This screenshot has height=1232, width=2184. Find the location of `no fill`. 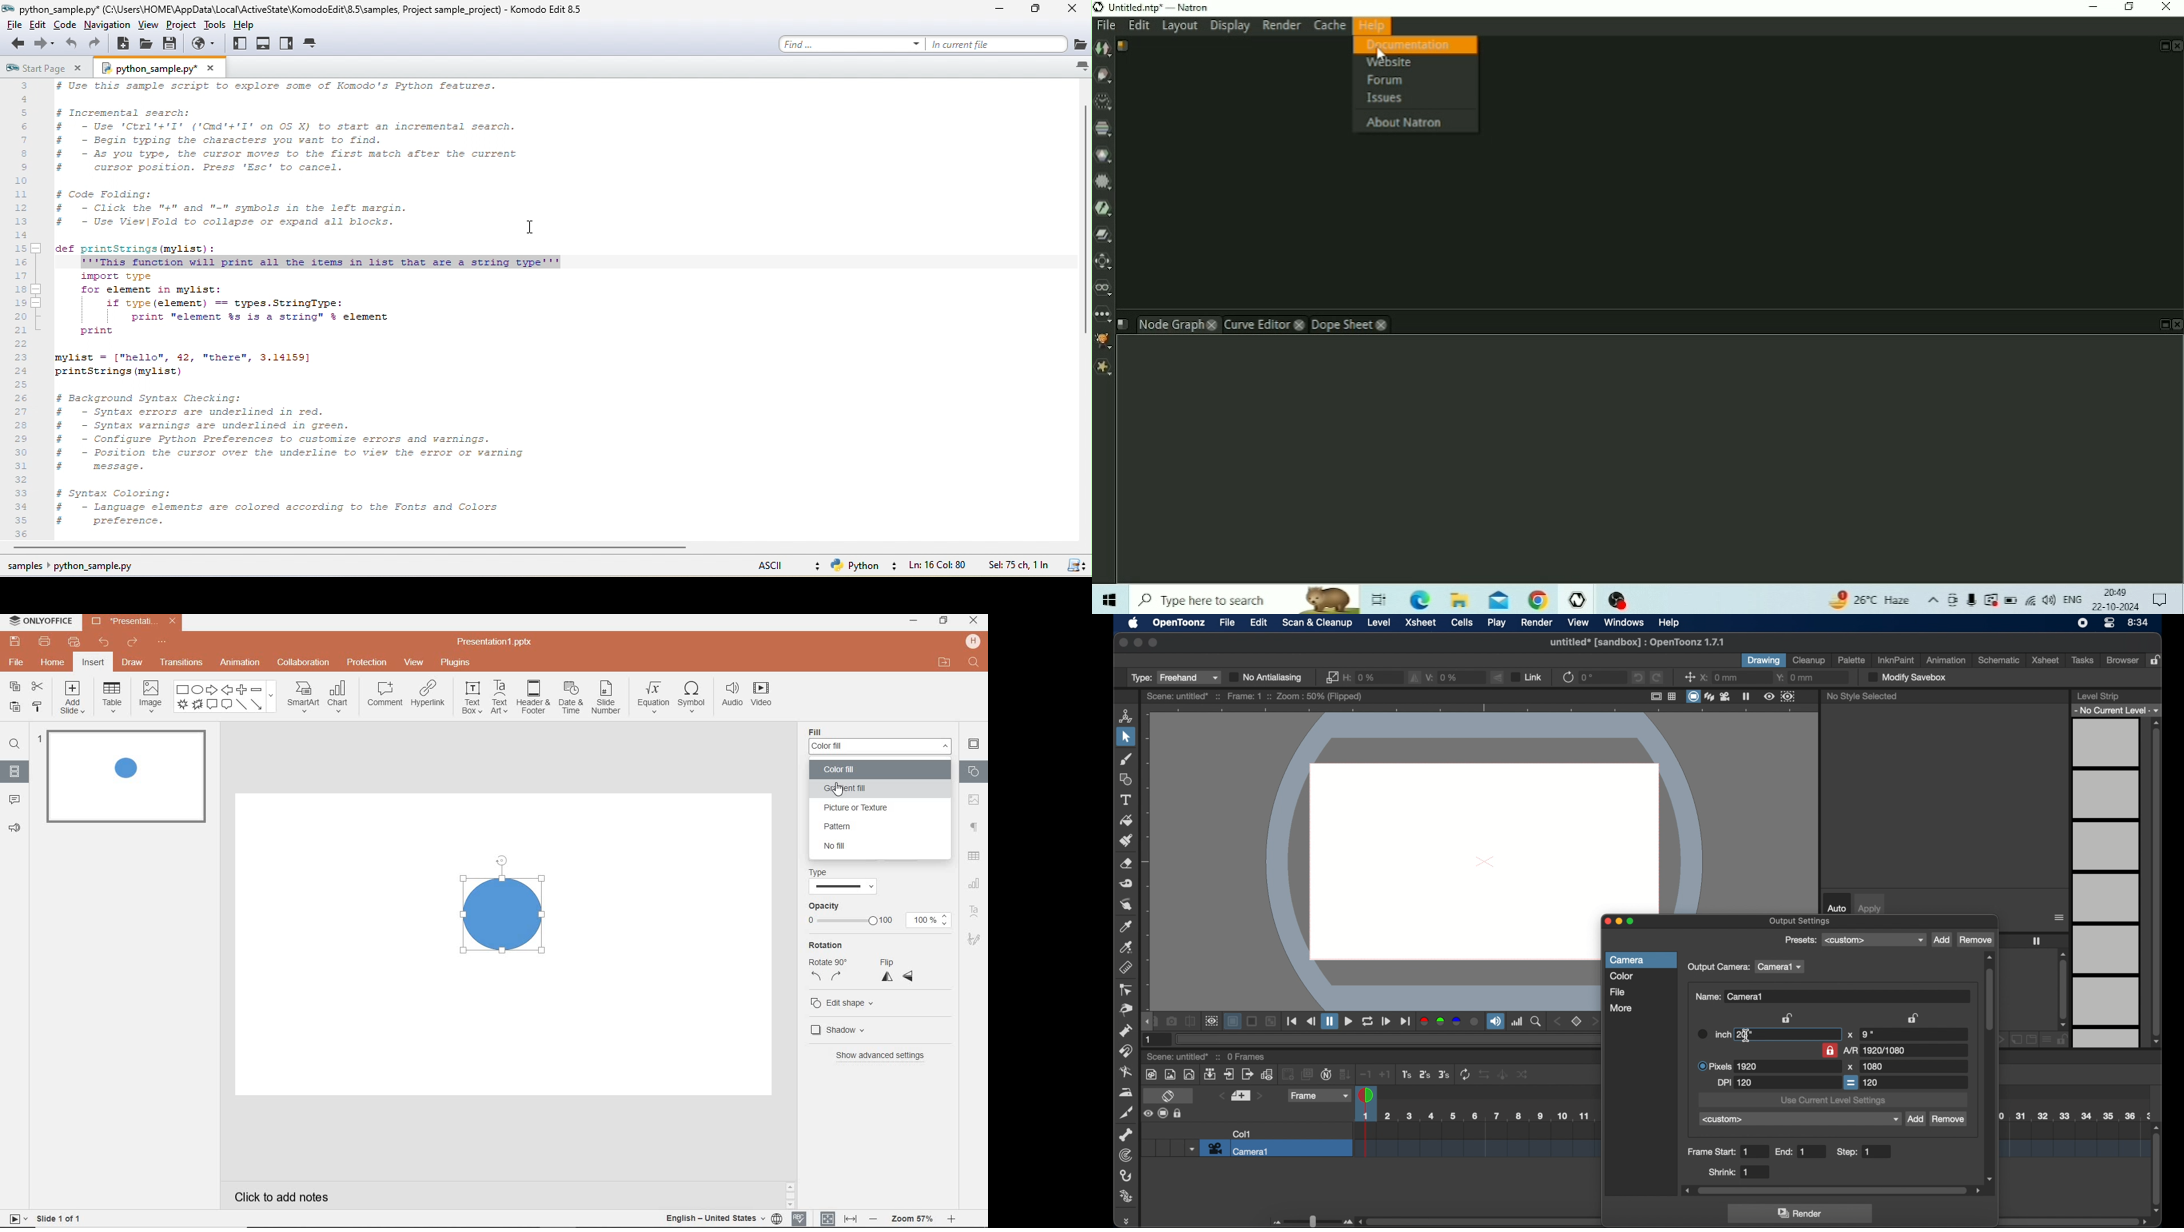

no fill is located at coordinates (834, 846).